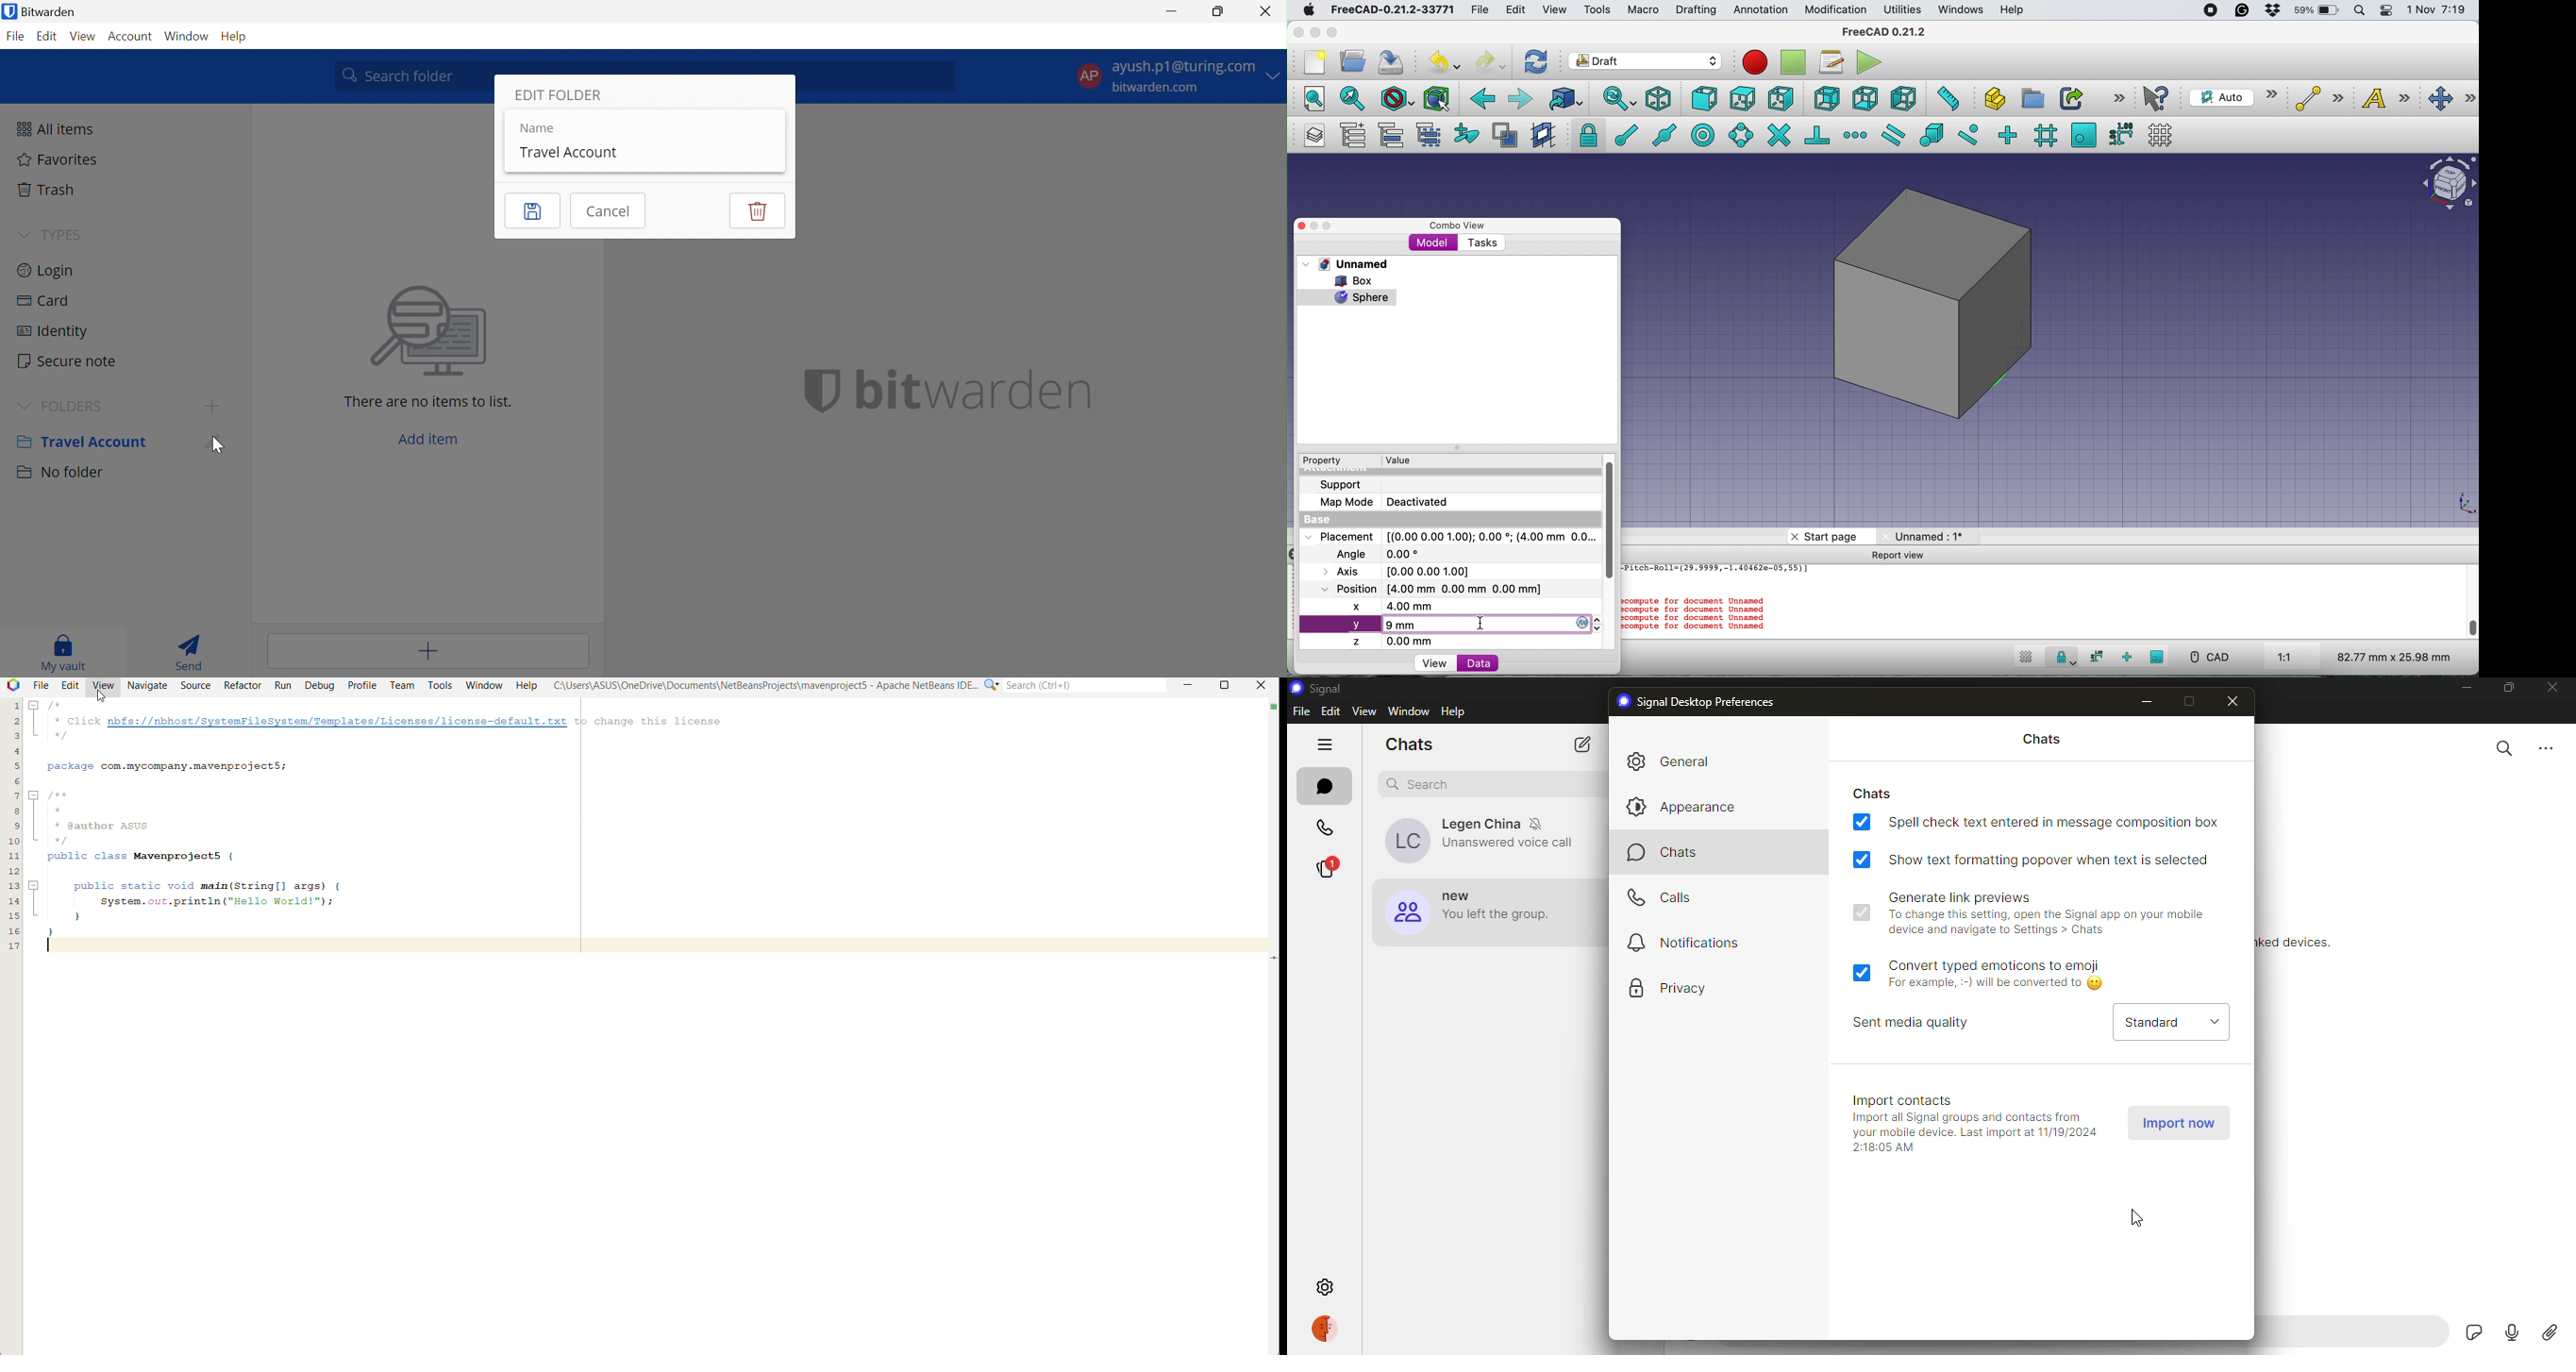  What do you see at coordinates (1908, 1100) in the screenshot?
I see `import contacts` at bounding box center [1908, 1100].